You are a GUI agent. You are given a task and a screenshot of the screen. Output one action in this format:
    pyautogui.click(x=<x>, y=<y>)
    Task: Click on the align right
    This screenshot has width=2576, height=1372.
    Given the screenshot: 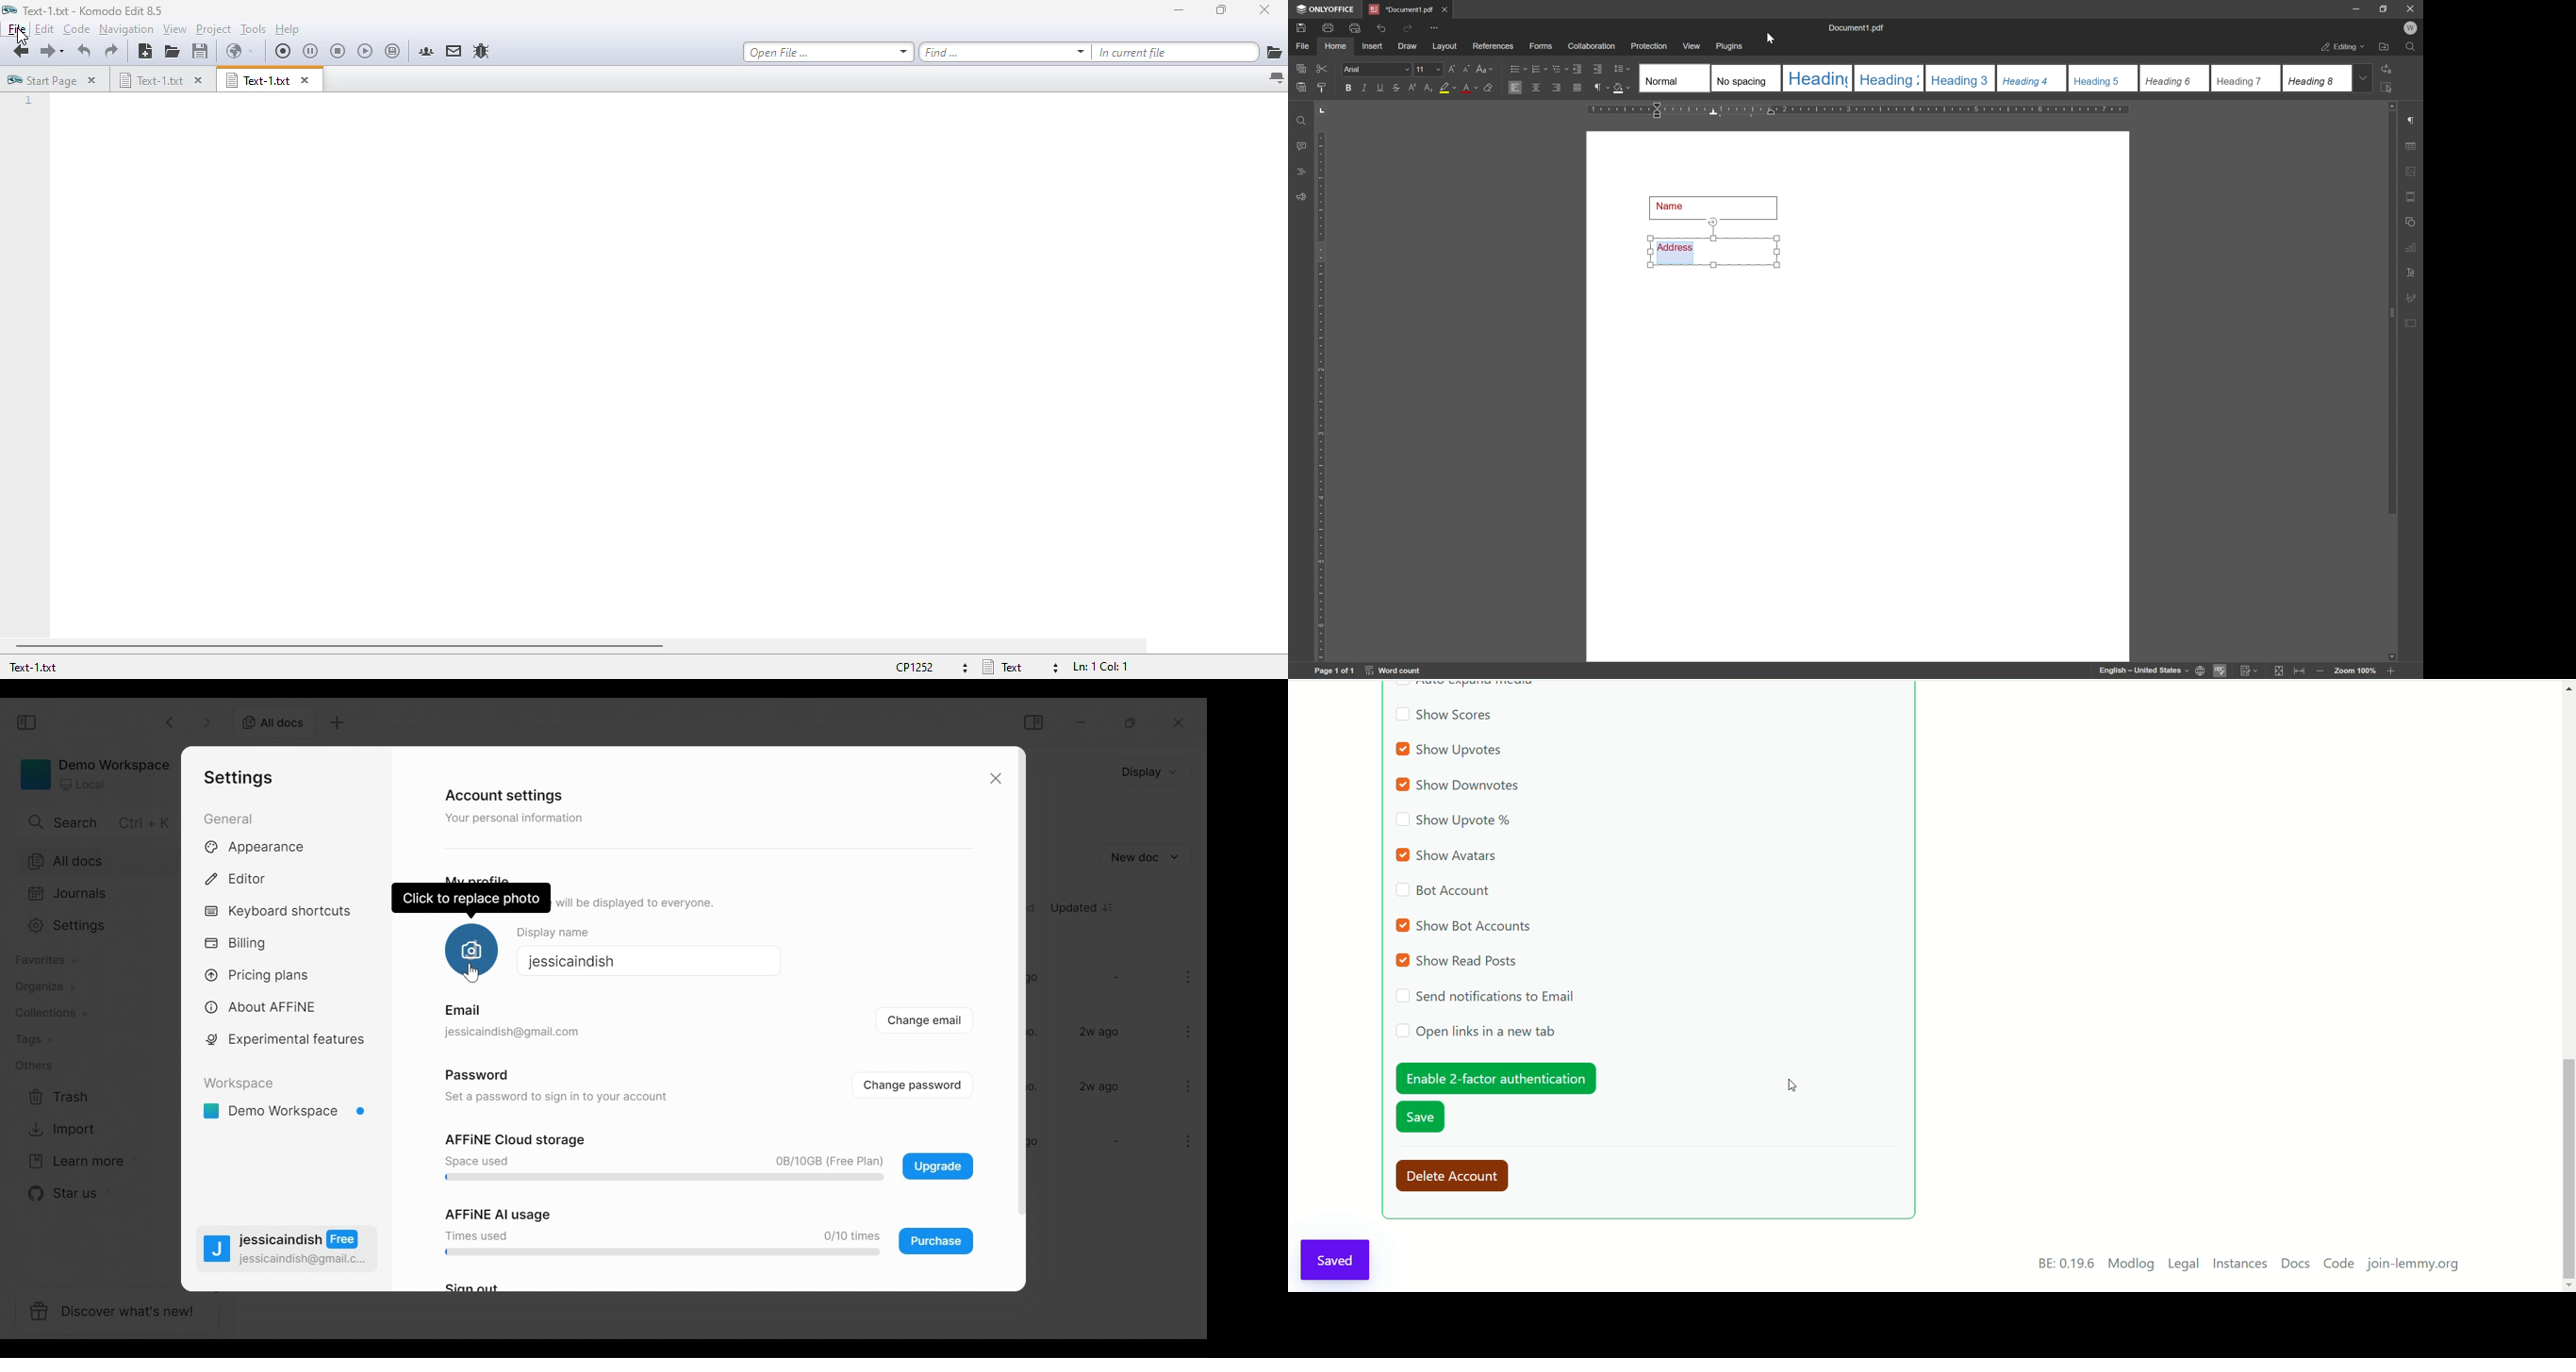 What is the action you would take?
    pyautogui.click(x=1556, y=87)
    